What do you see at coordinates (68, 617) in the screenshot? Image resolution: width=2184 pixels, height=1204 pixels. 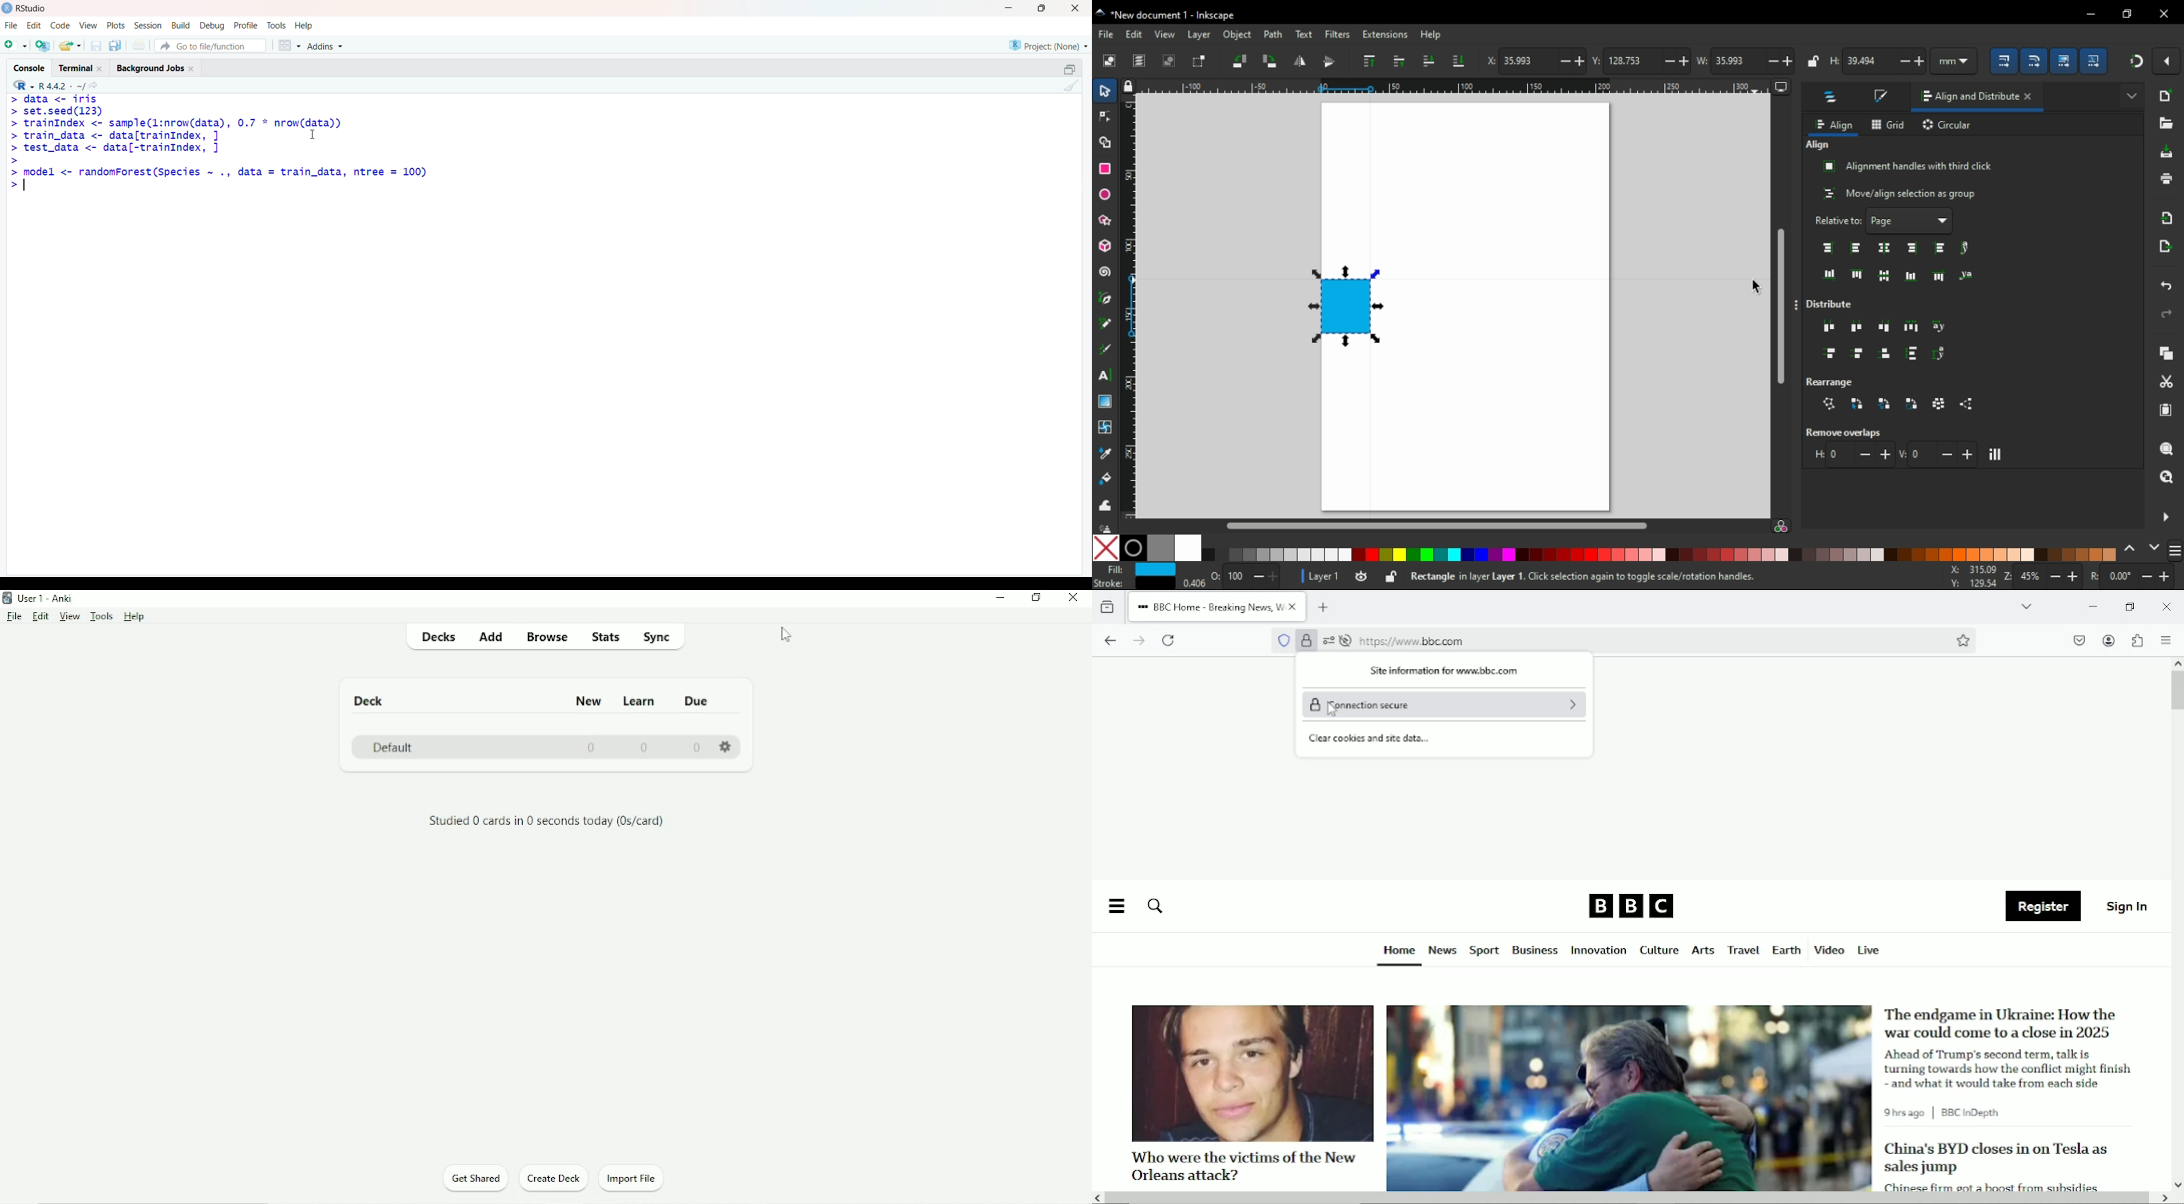 I see `View` at bounding box center [68, 617].